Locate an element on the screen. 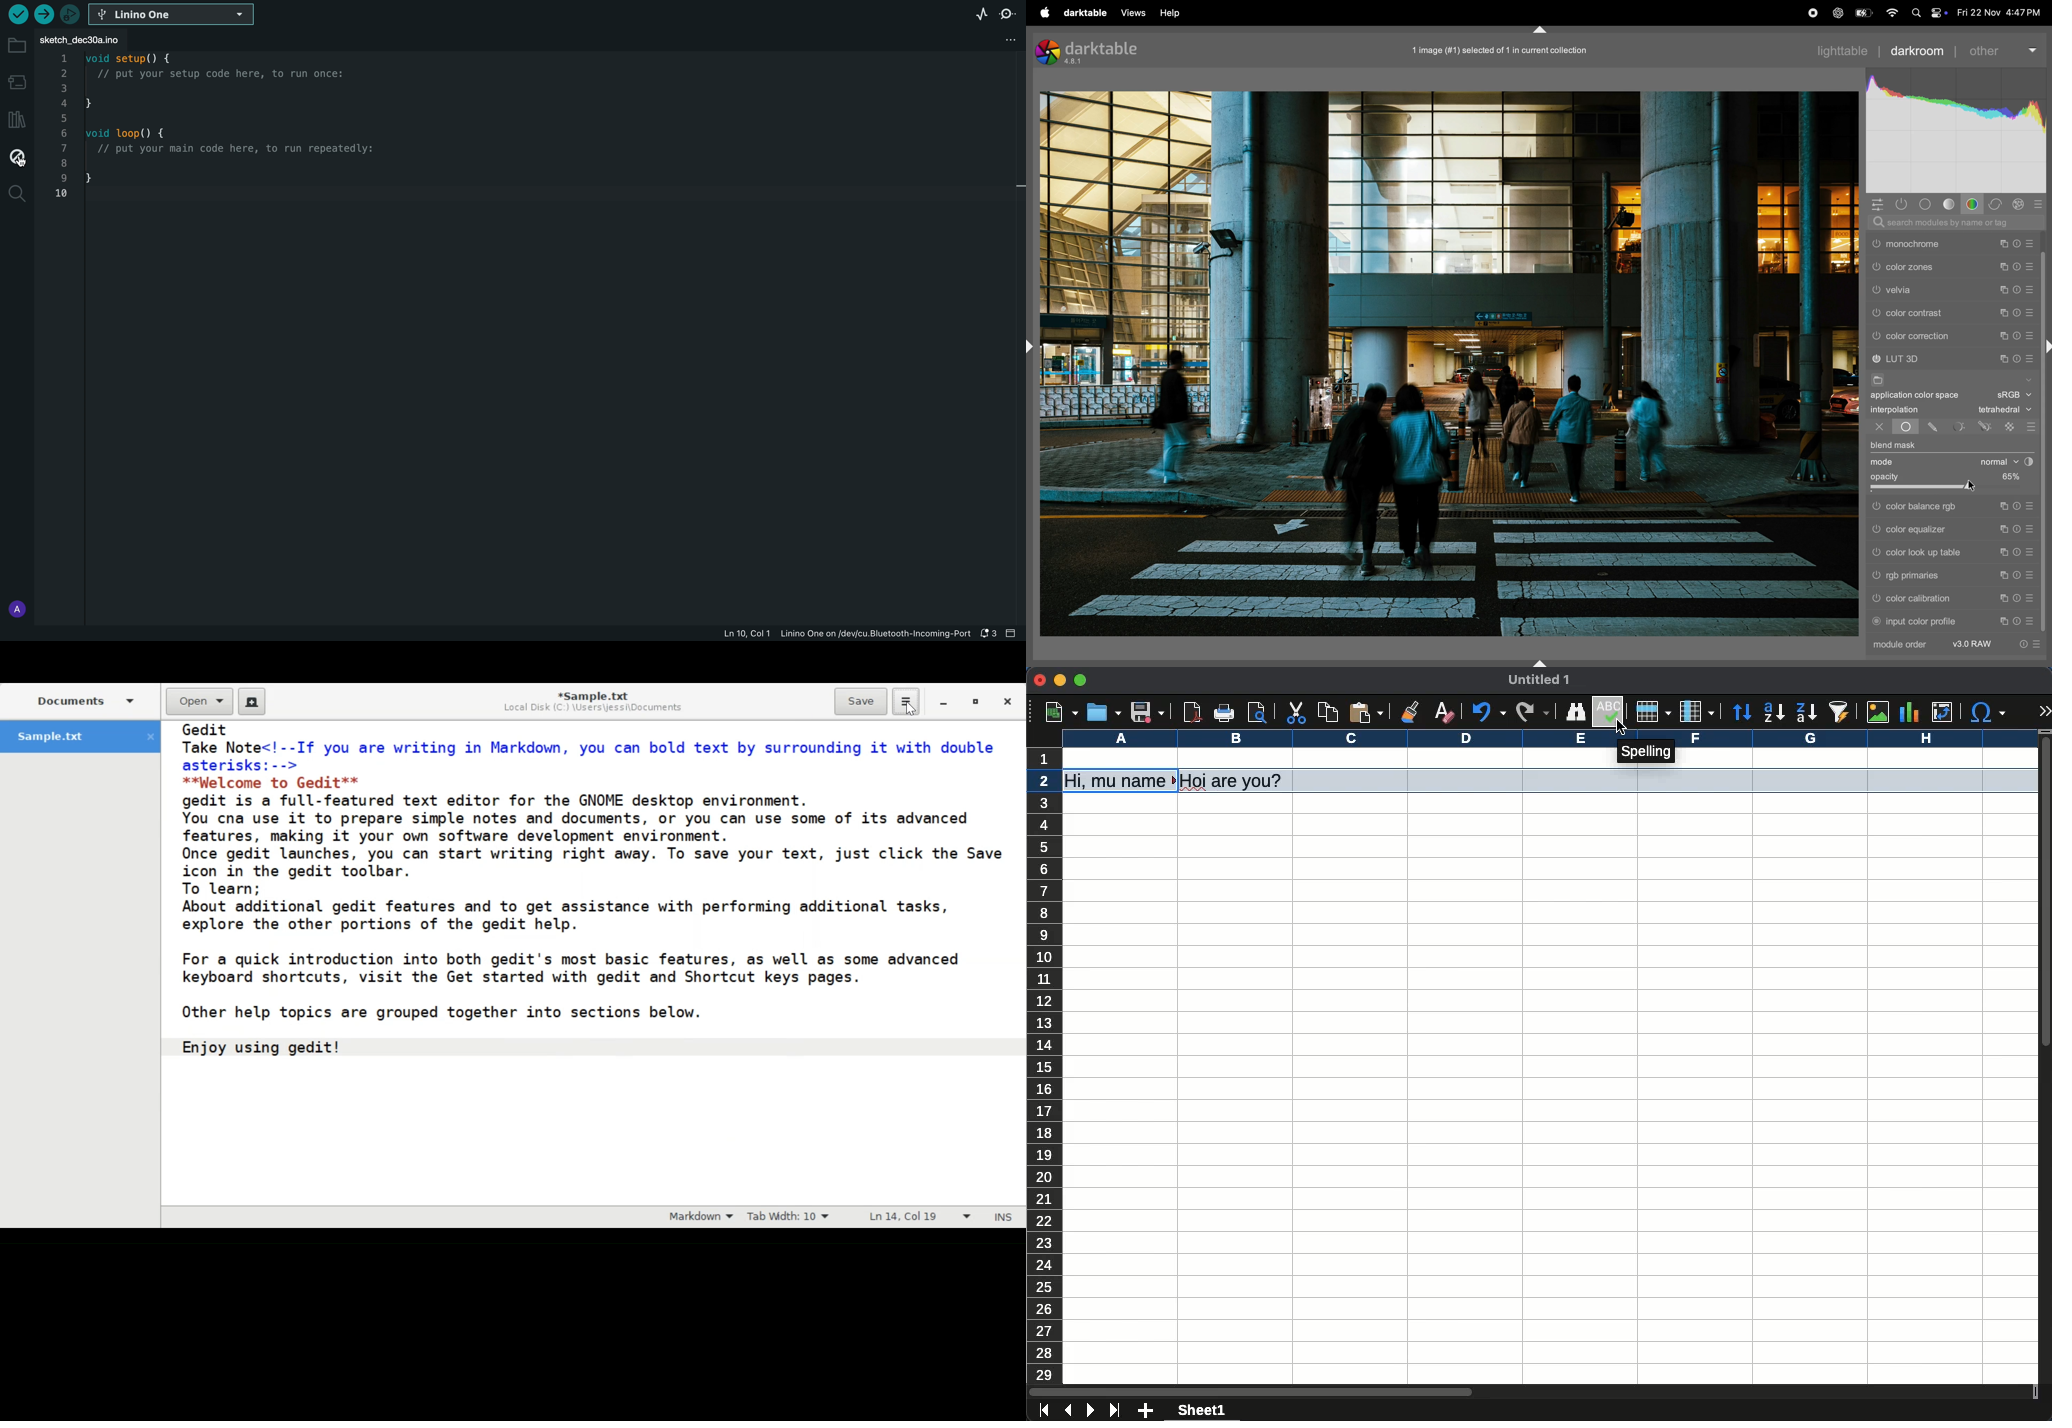 Image resolution: width=2072 pixels, height=1428 pixels. color zones is located at coordinates (1939, 289).